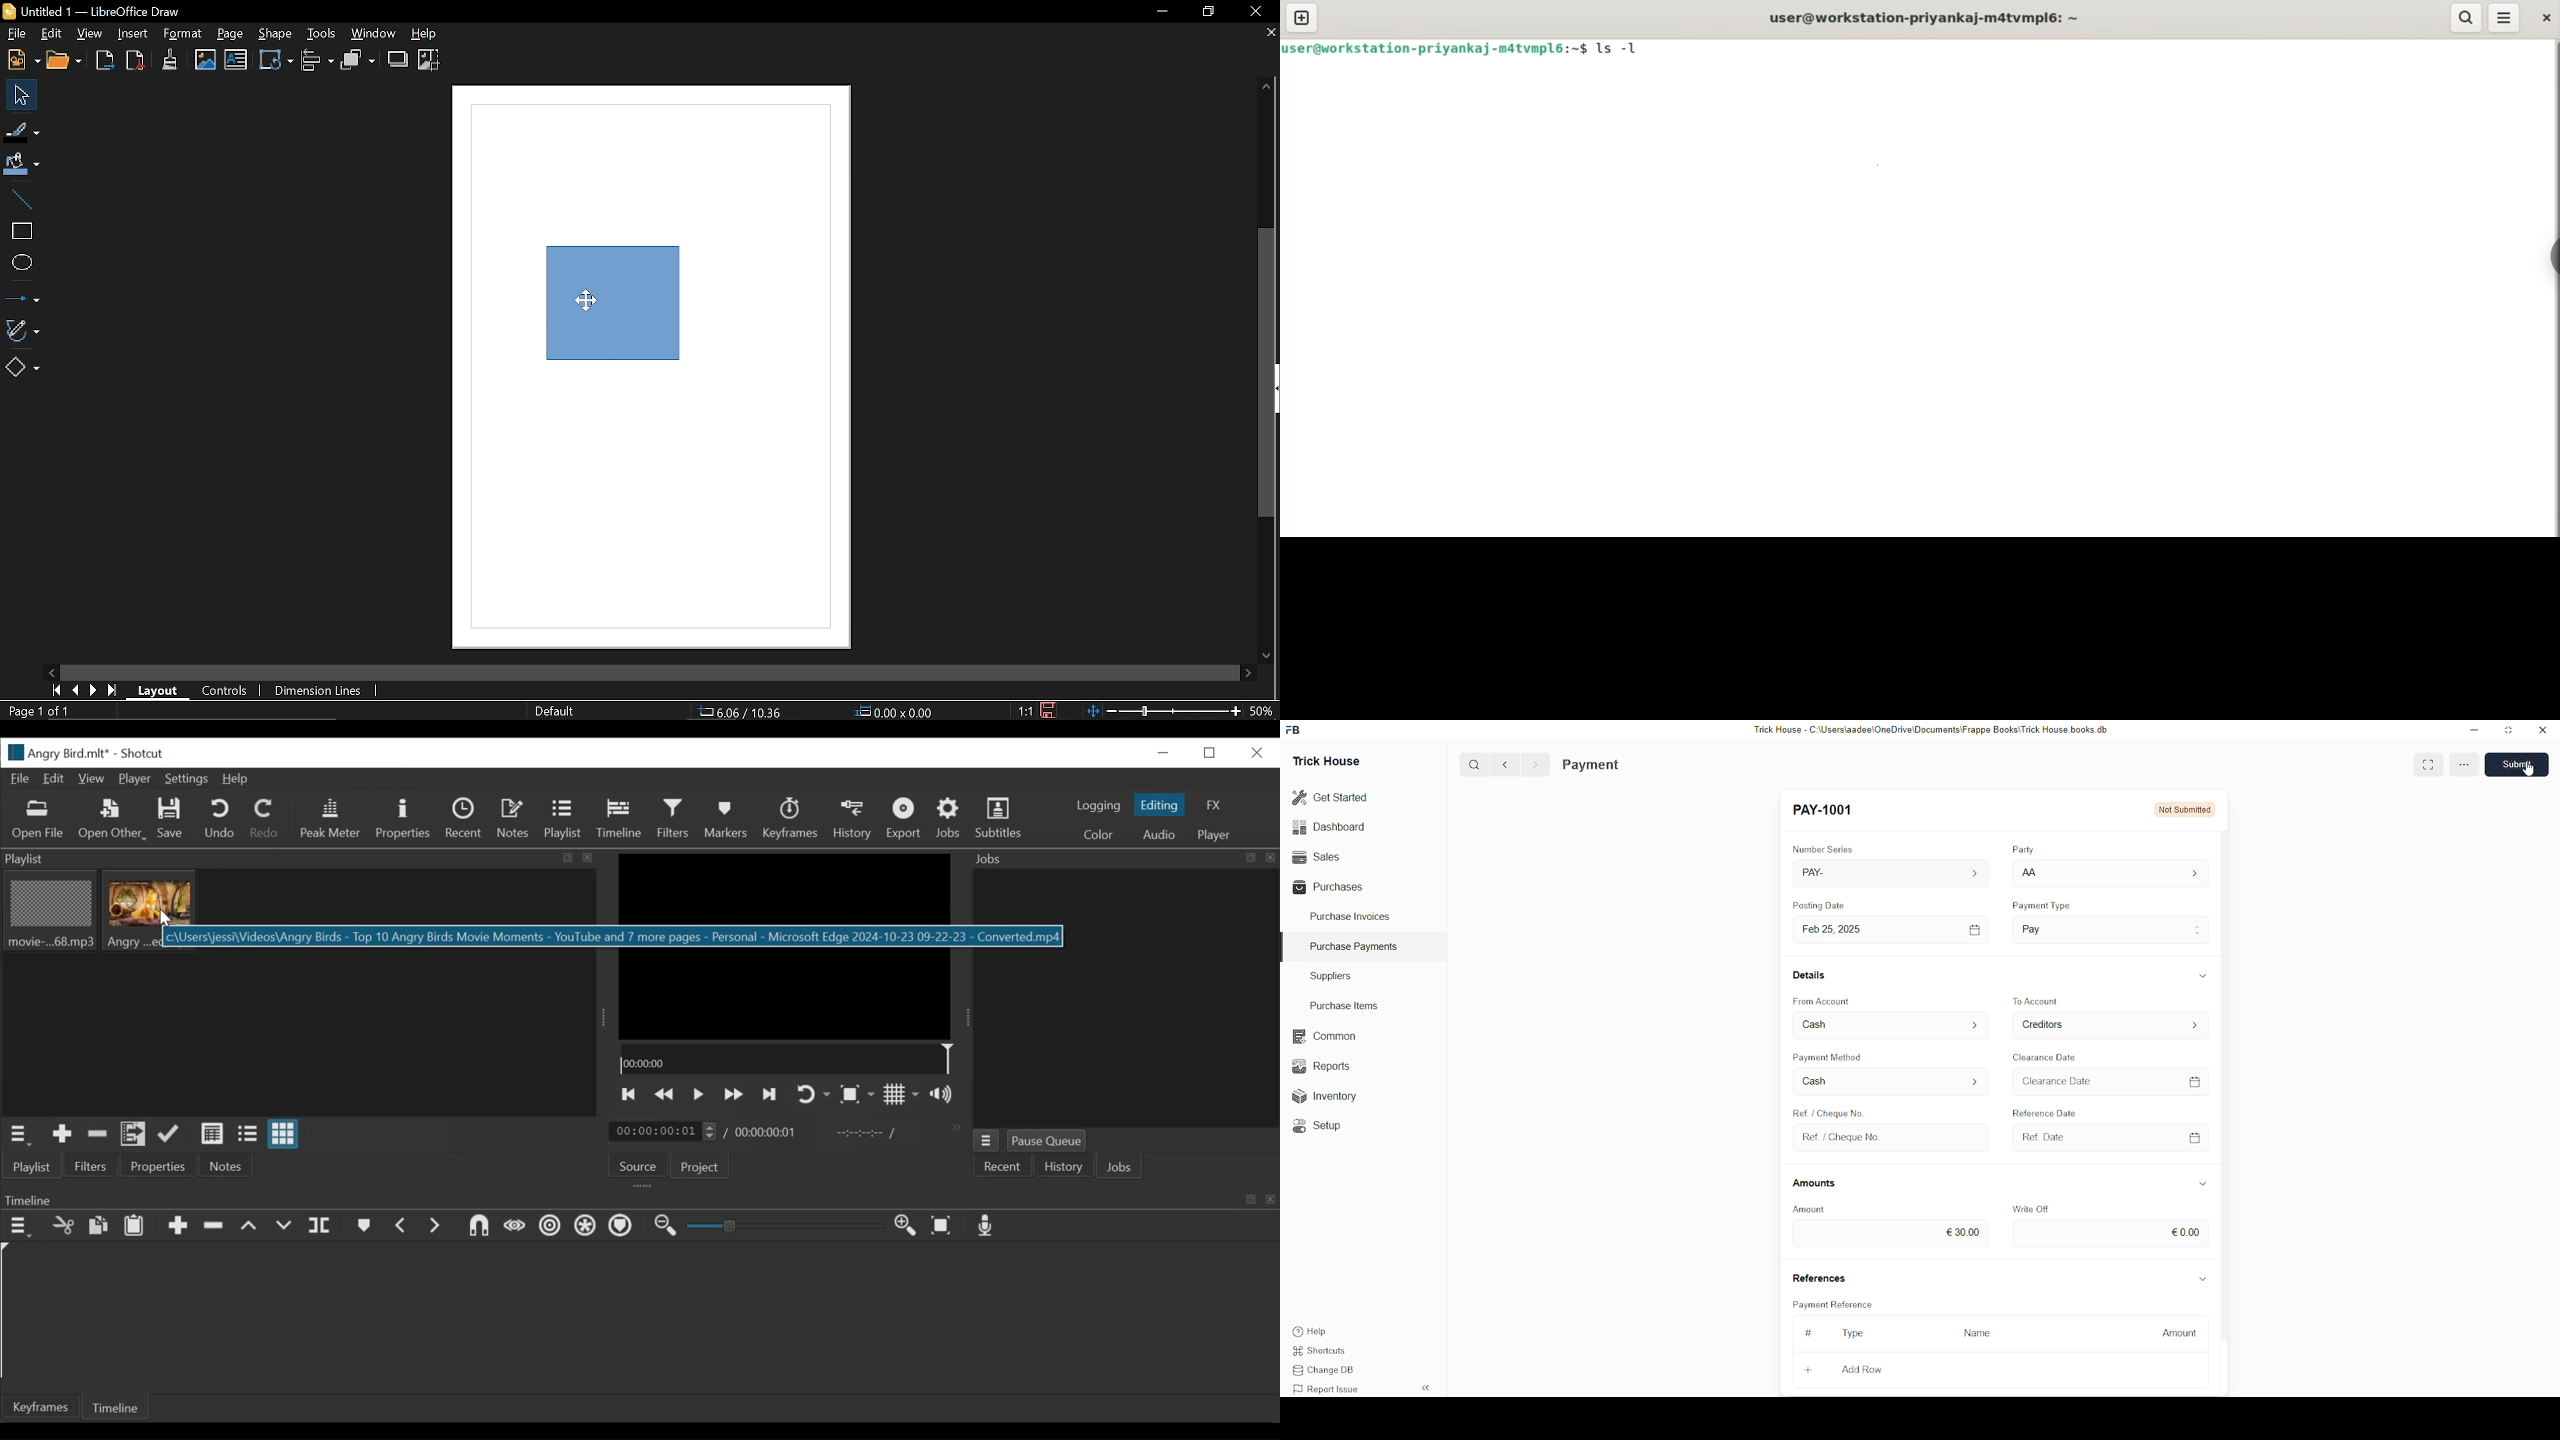 Image resolution: width=2576 pixels, height=1456 pixels. What do you see at coordinates (318, 690) in the screenshot?
I see `dimension lines` at bounding box center [318, 690].